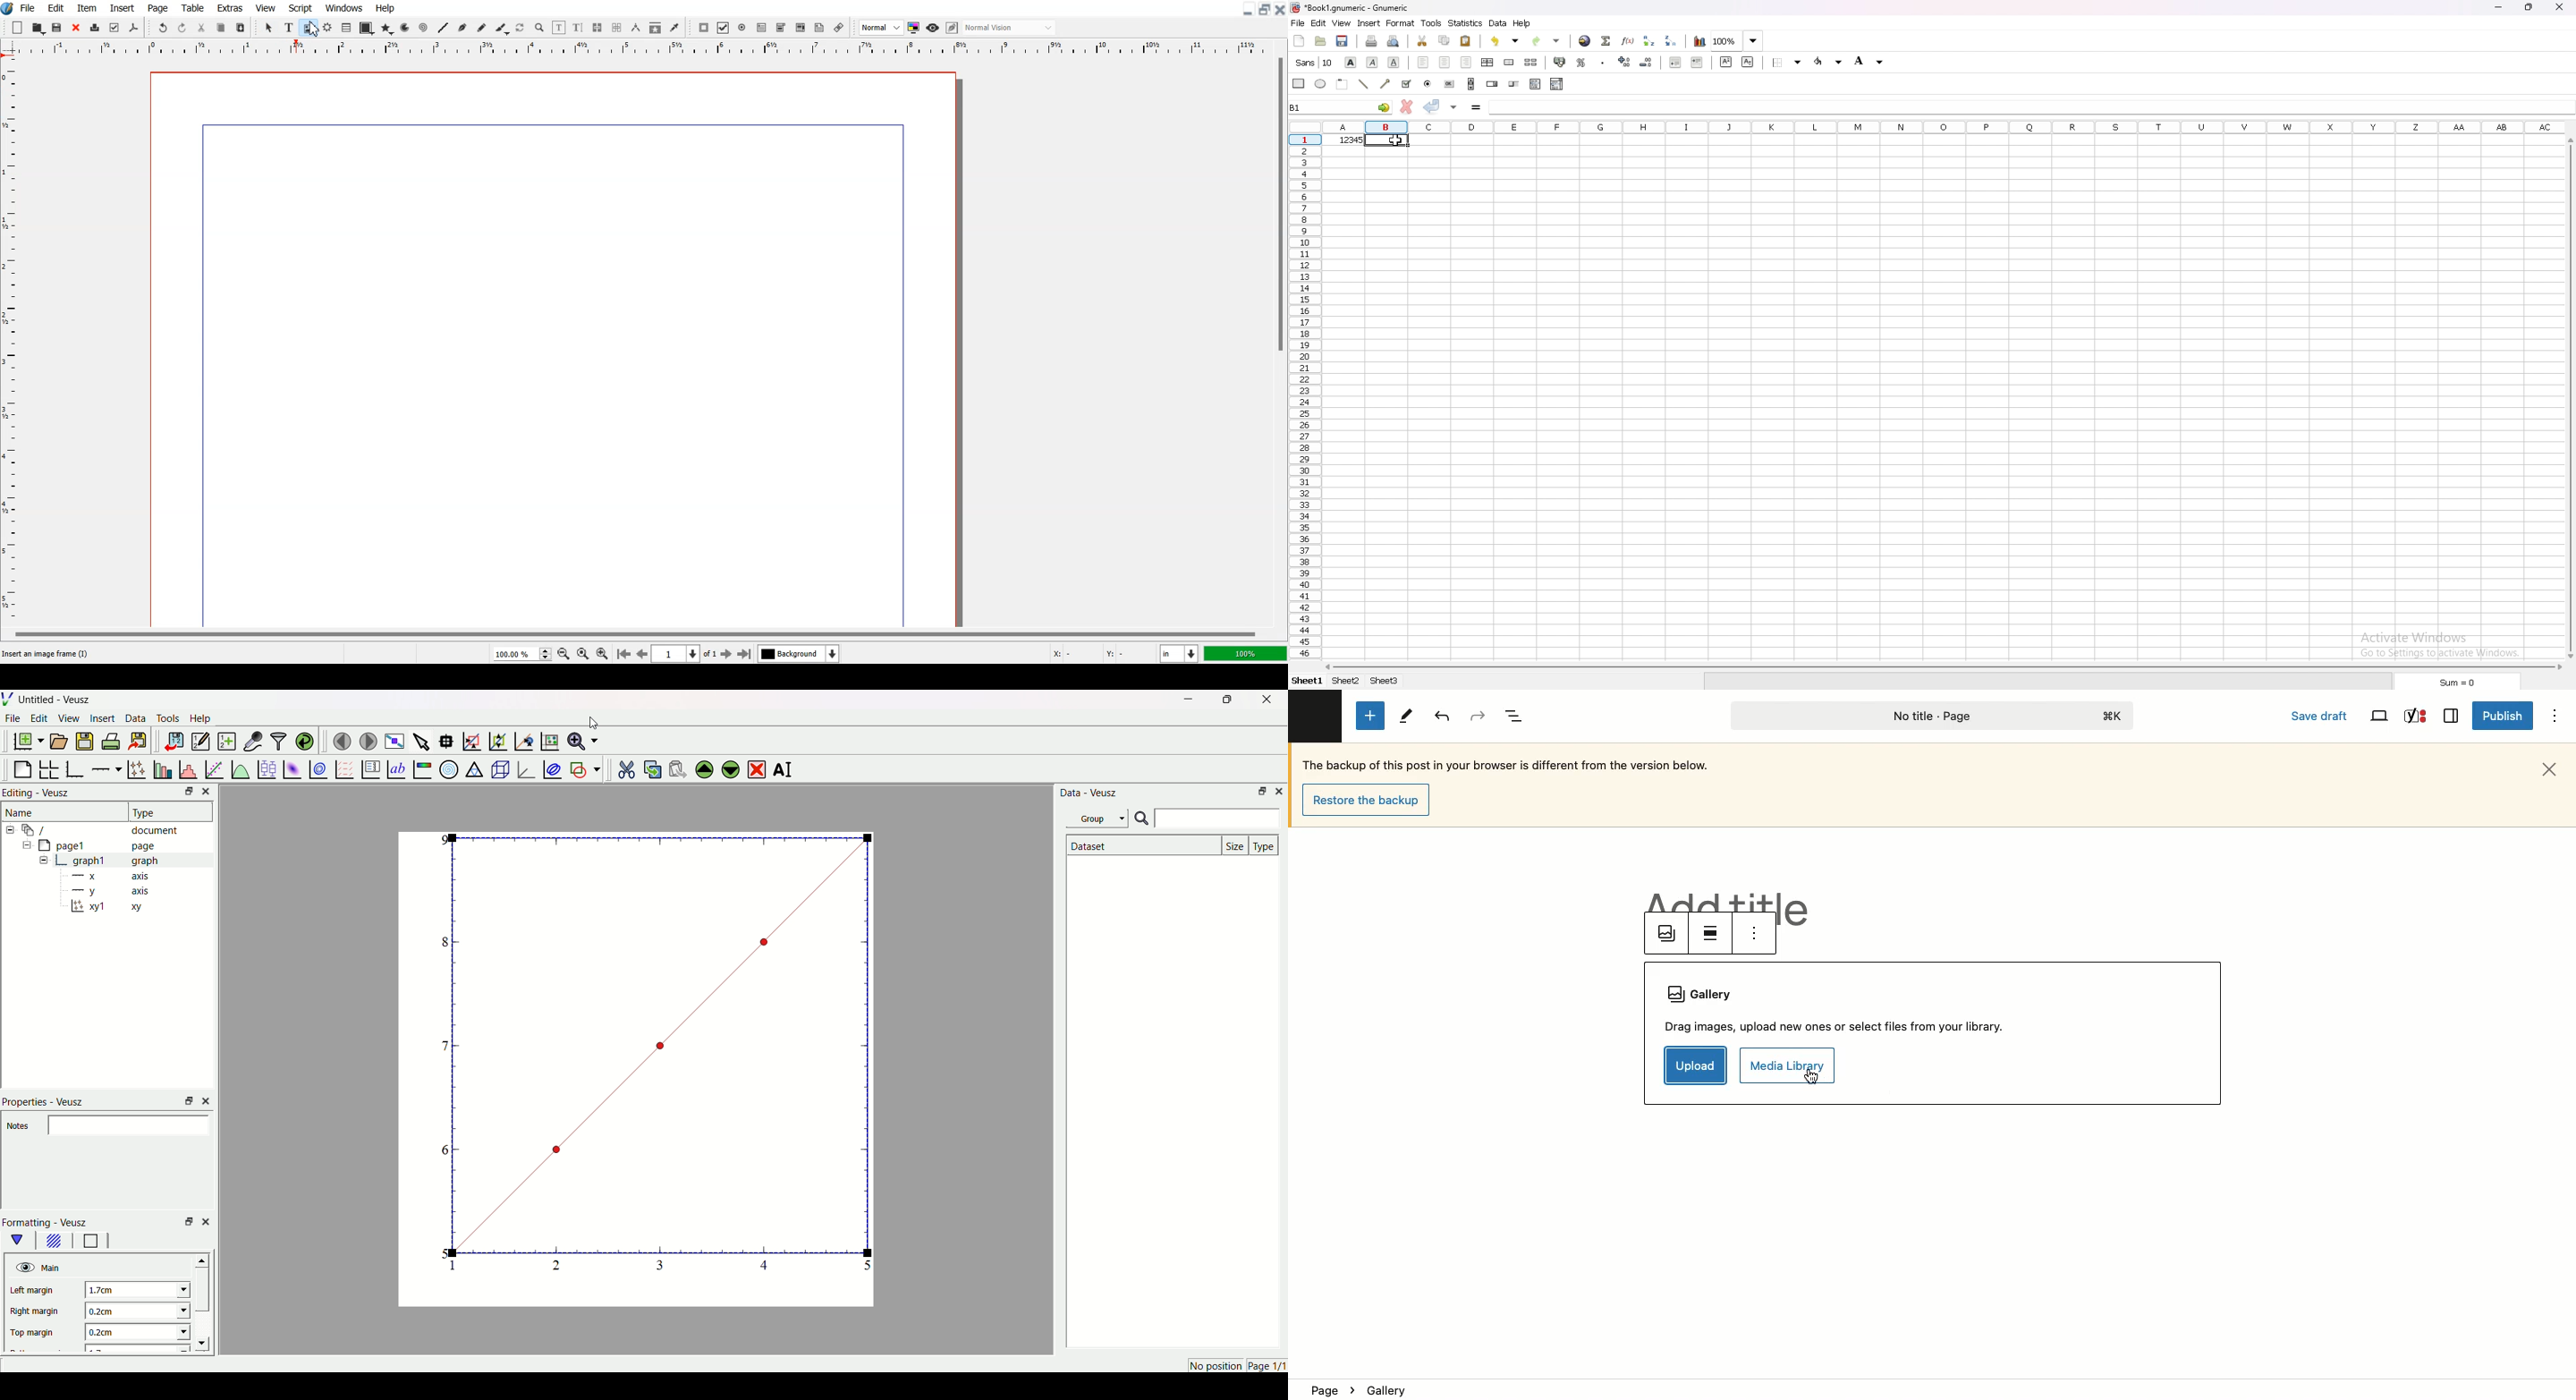  I want to click on move the widgets up, so click(704, 768).